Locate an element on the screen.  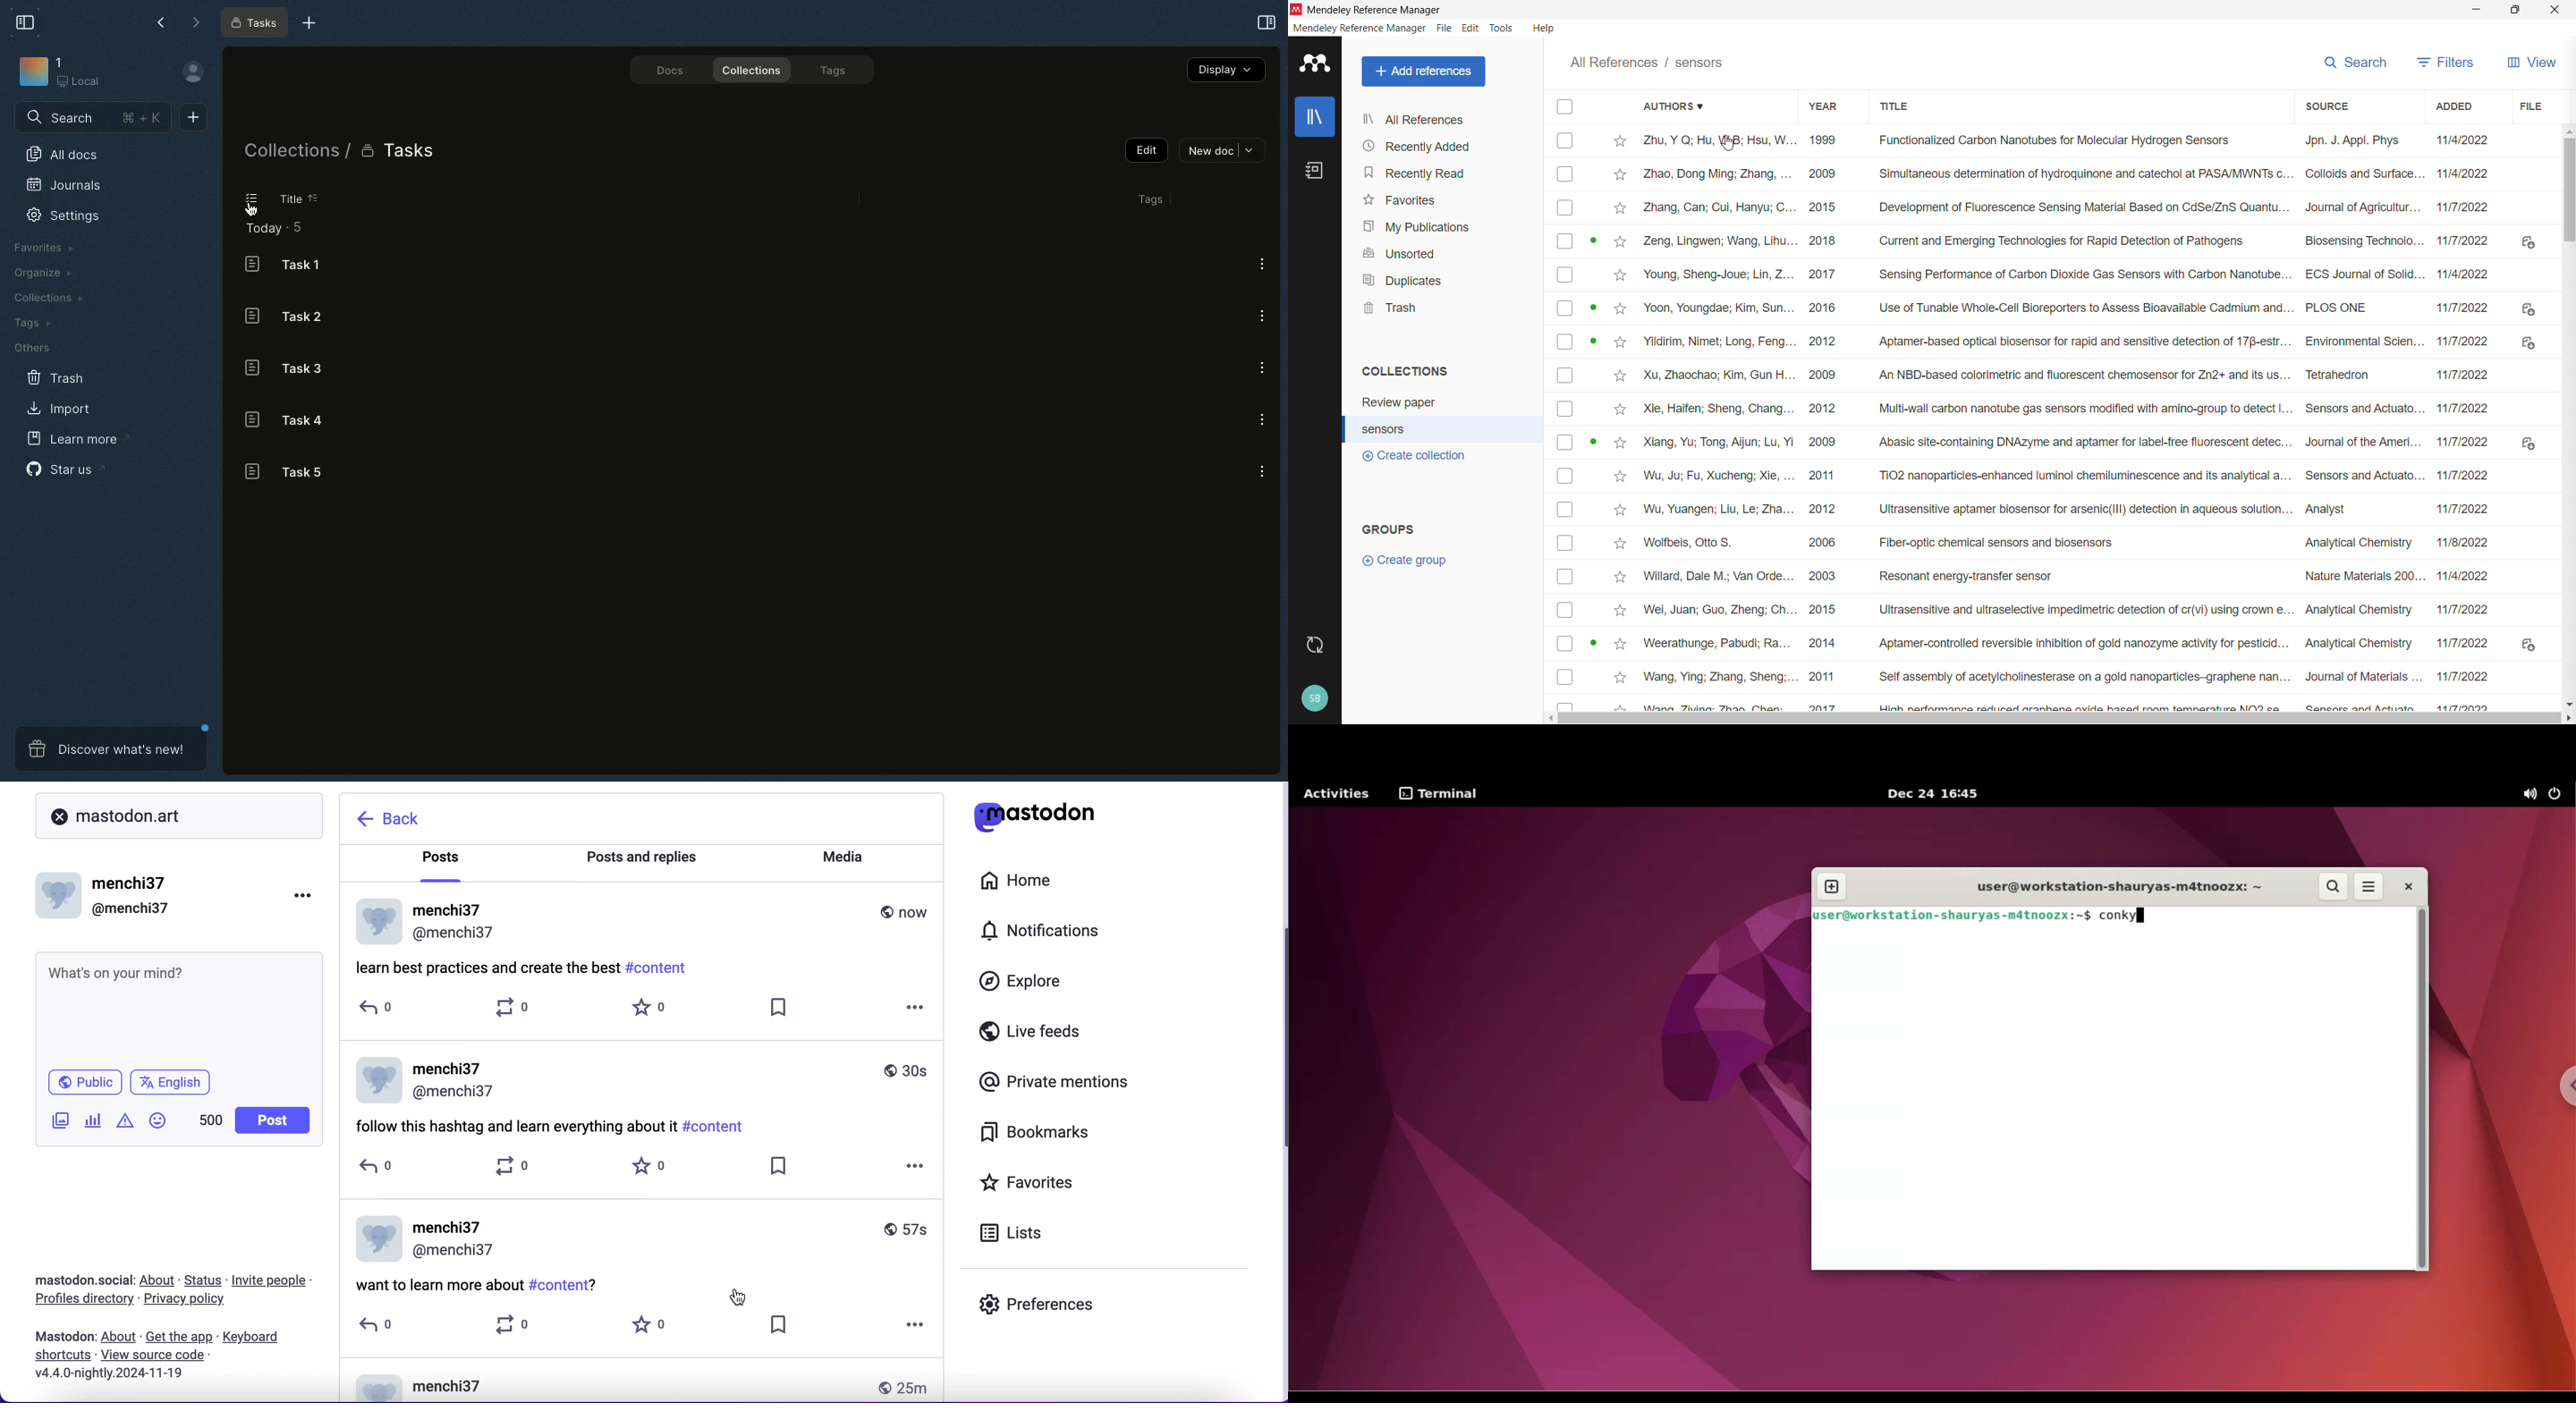
Pdf available to download  is located at coordinates (2528, 445).